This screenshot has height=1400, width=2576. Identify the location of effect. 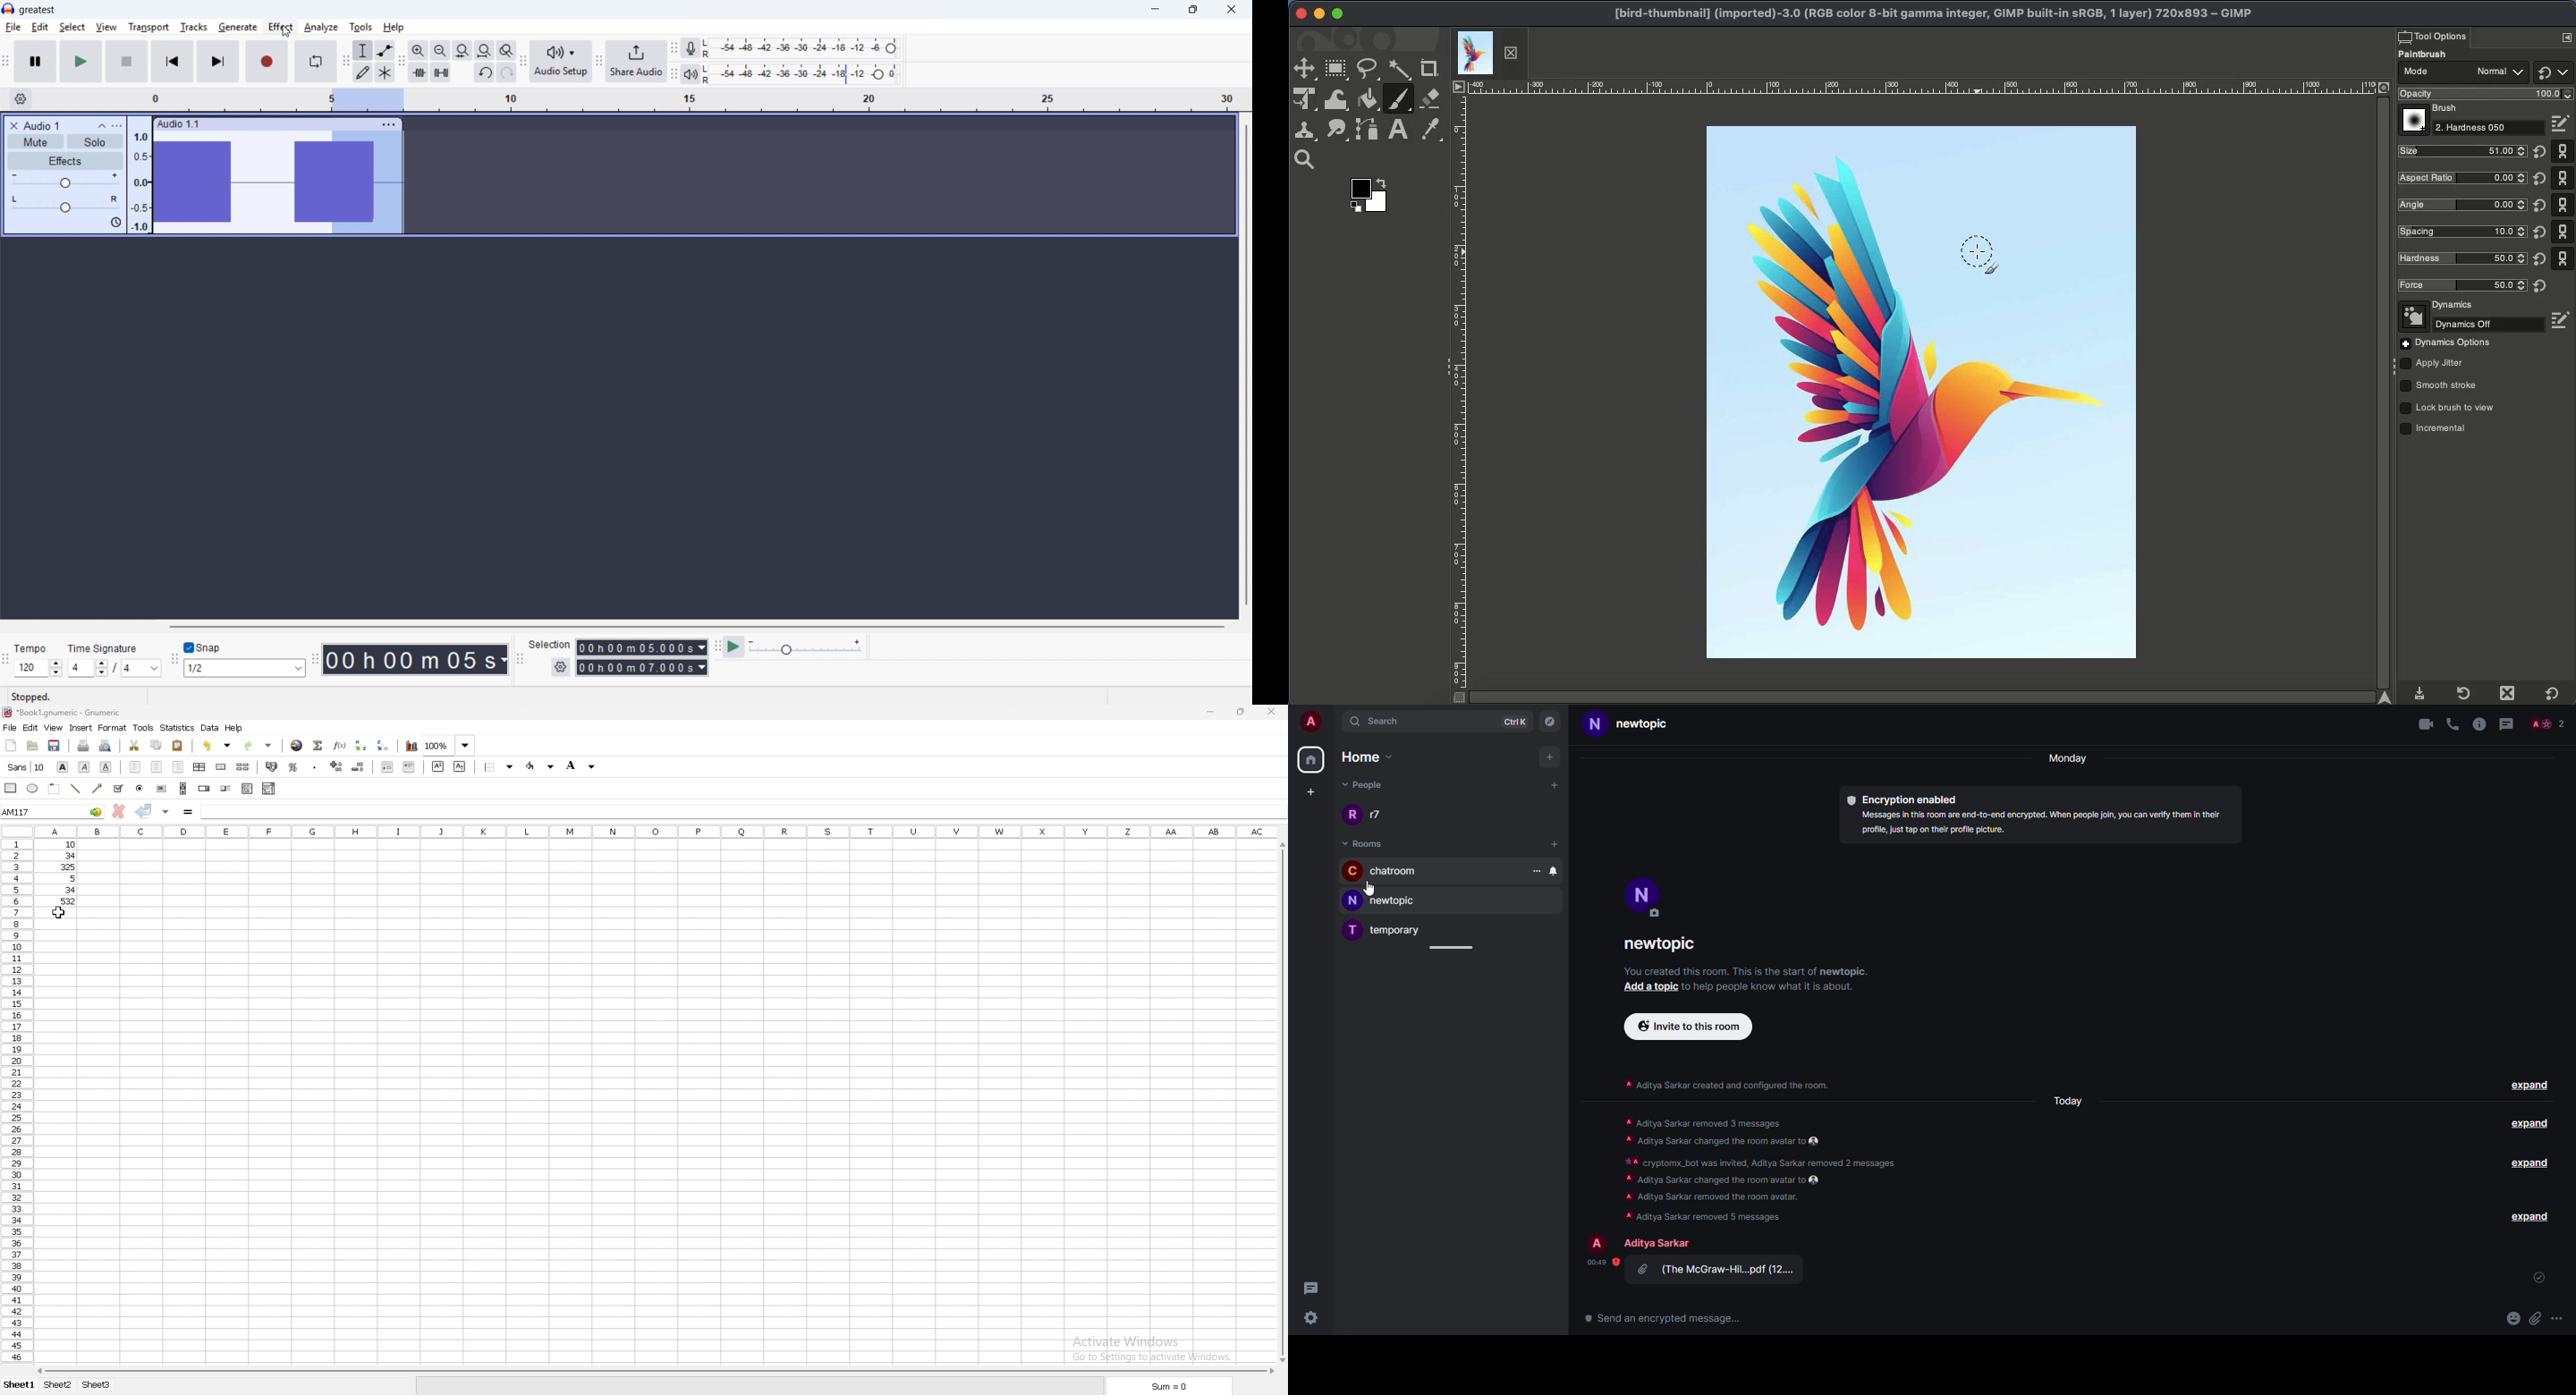
(281, 27).